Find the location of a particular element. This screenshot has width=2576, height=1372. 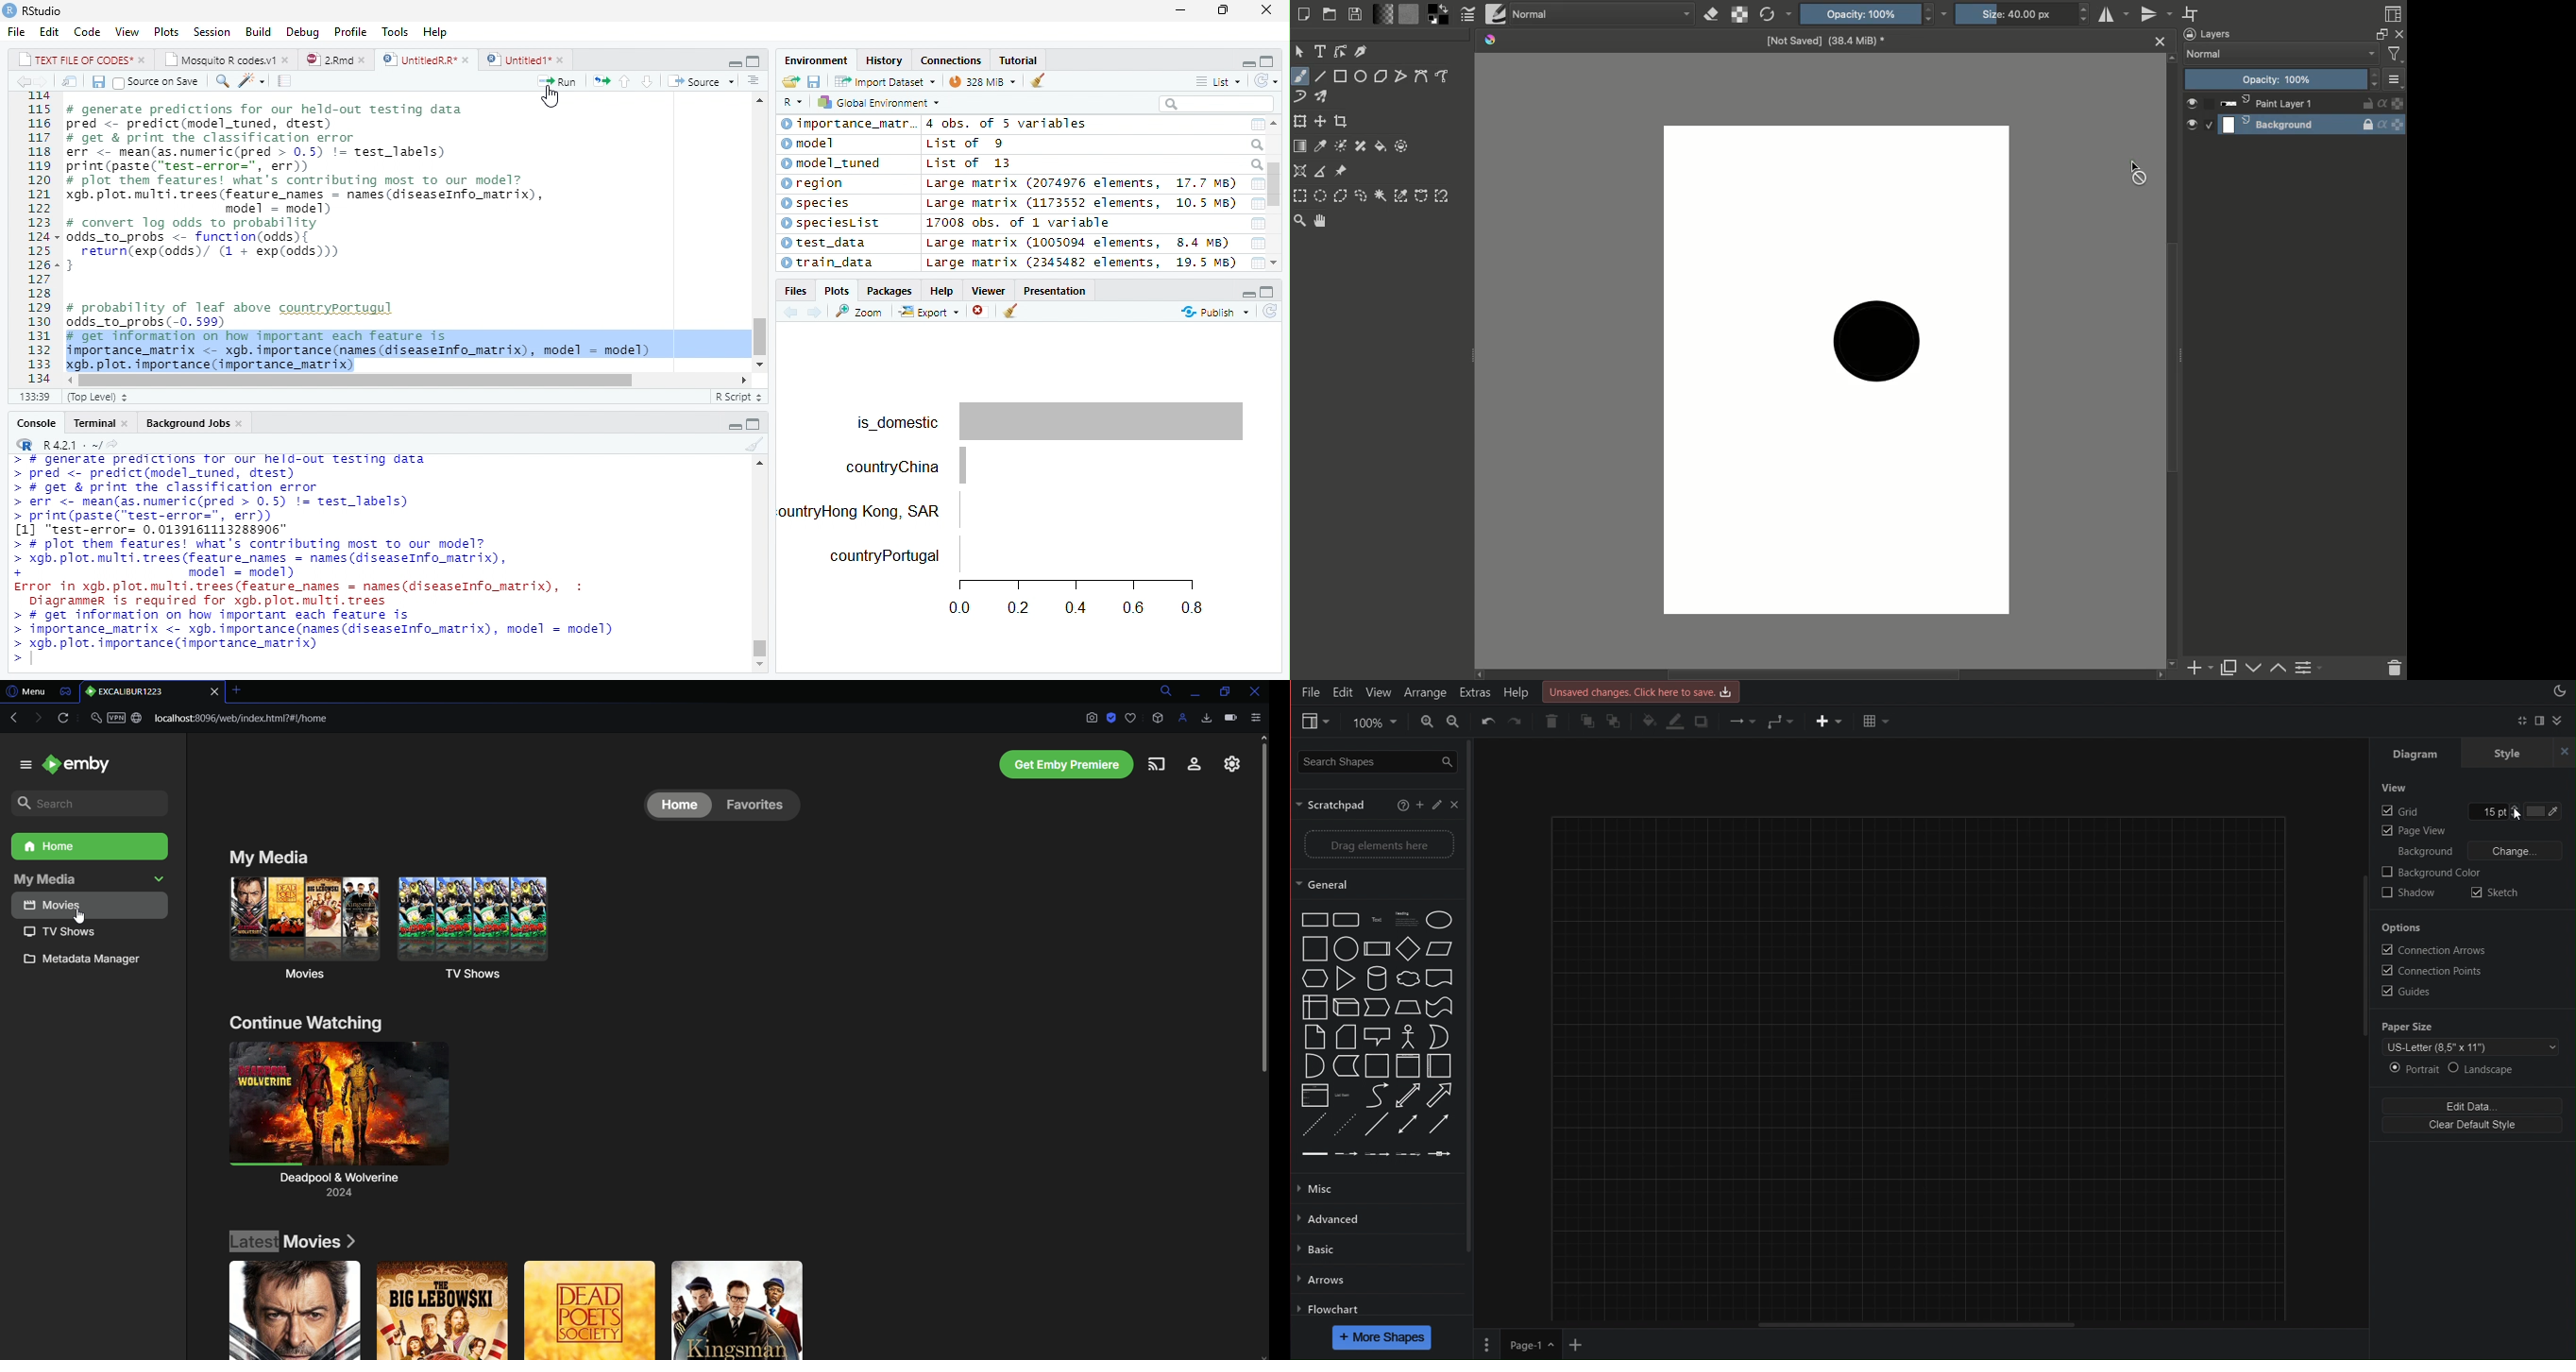

Shadow is located at coordinates (1706, 719).